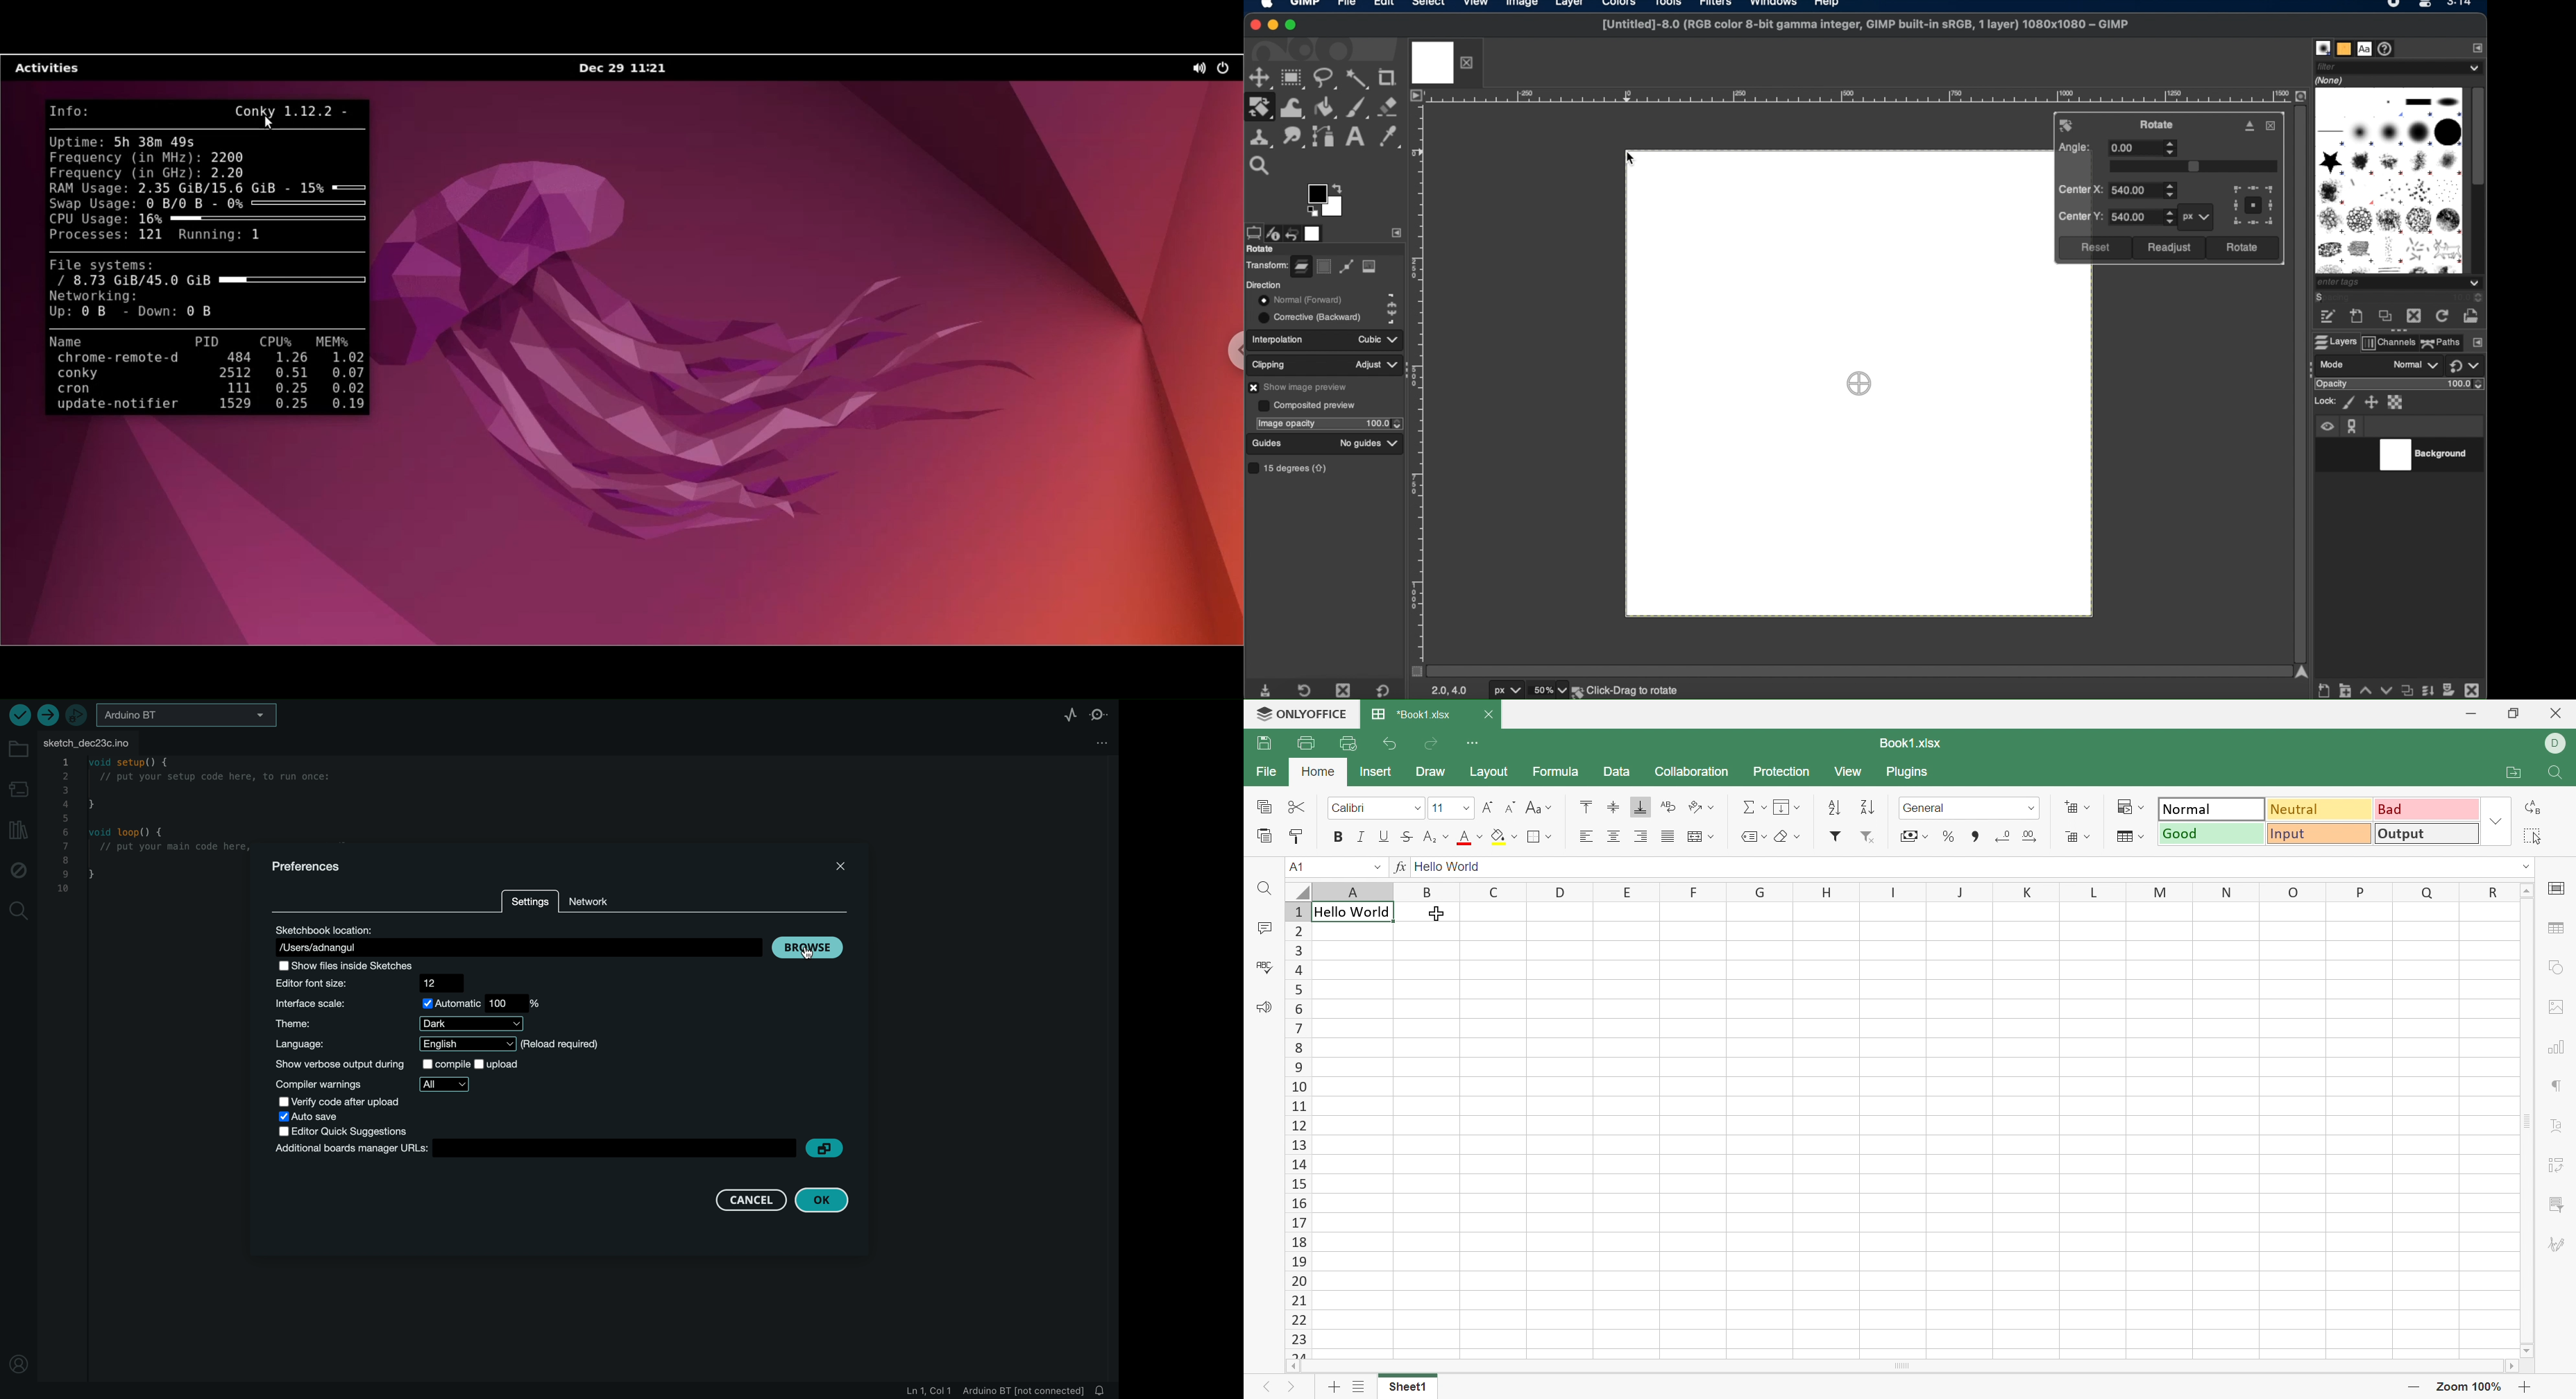  I want to click on Find, so click(2559, 774).